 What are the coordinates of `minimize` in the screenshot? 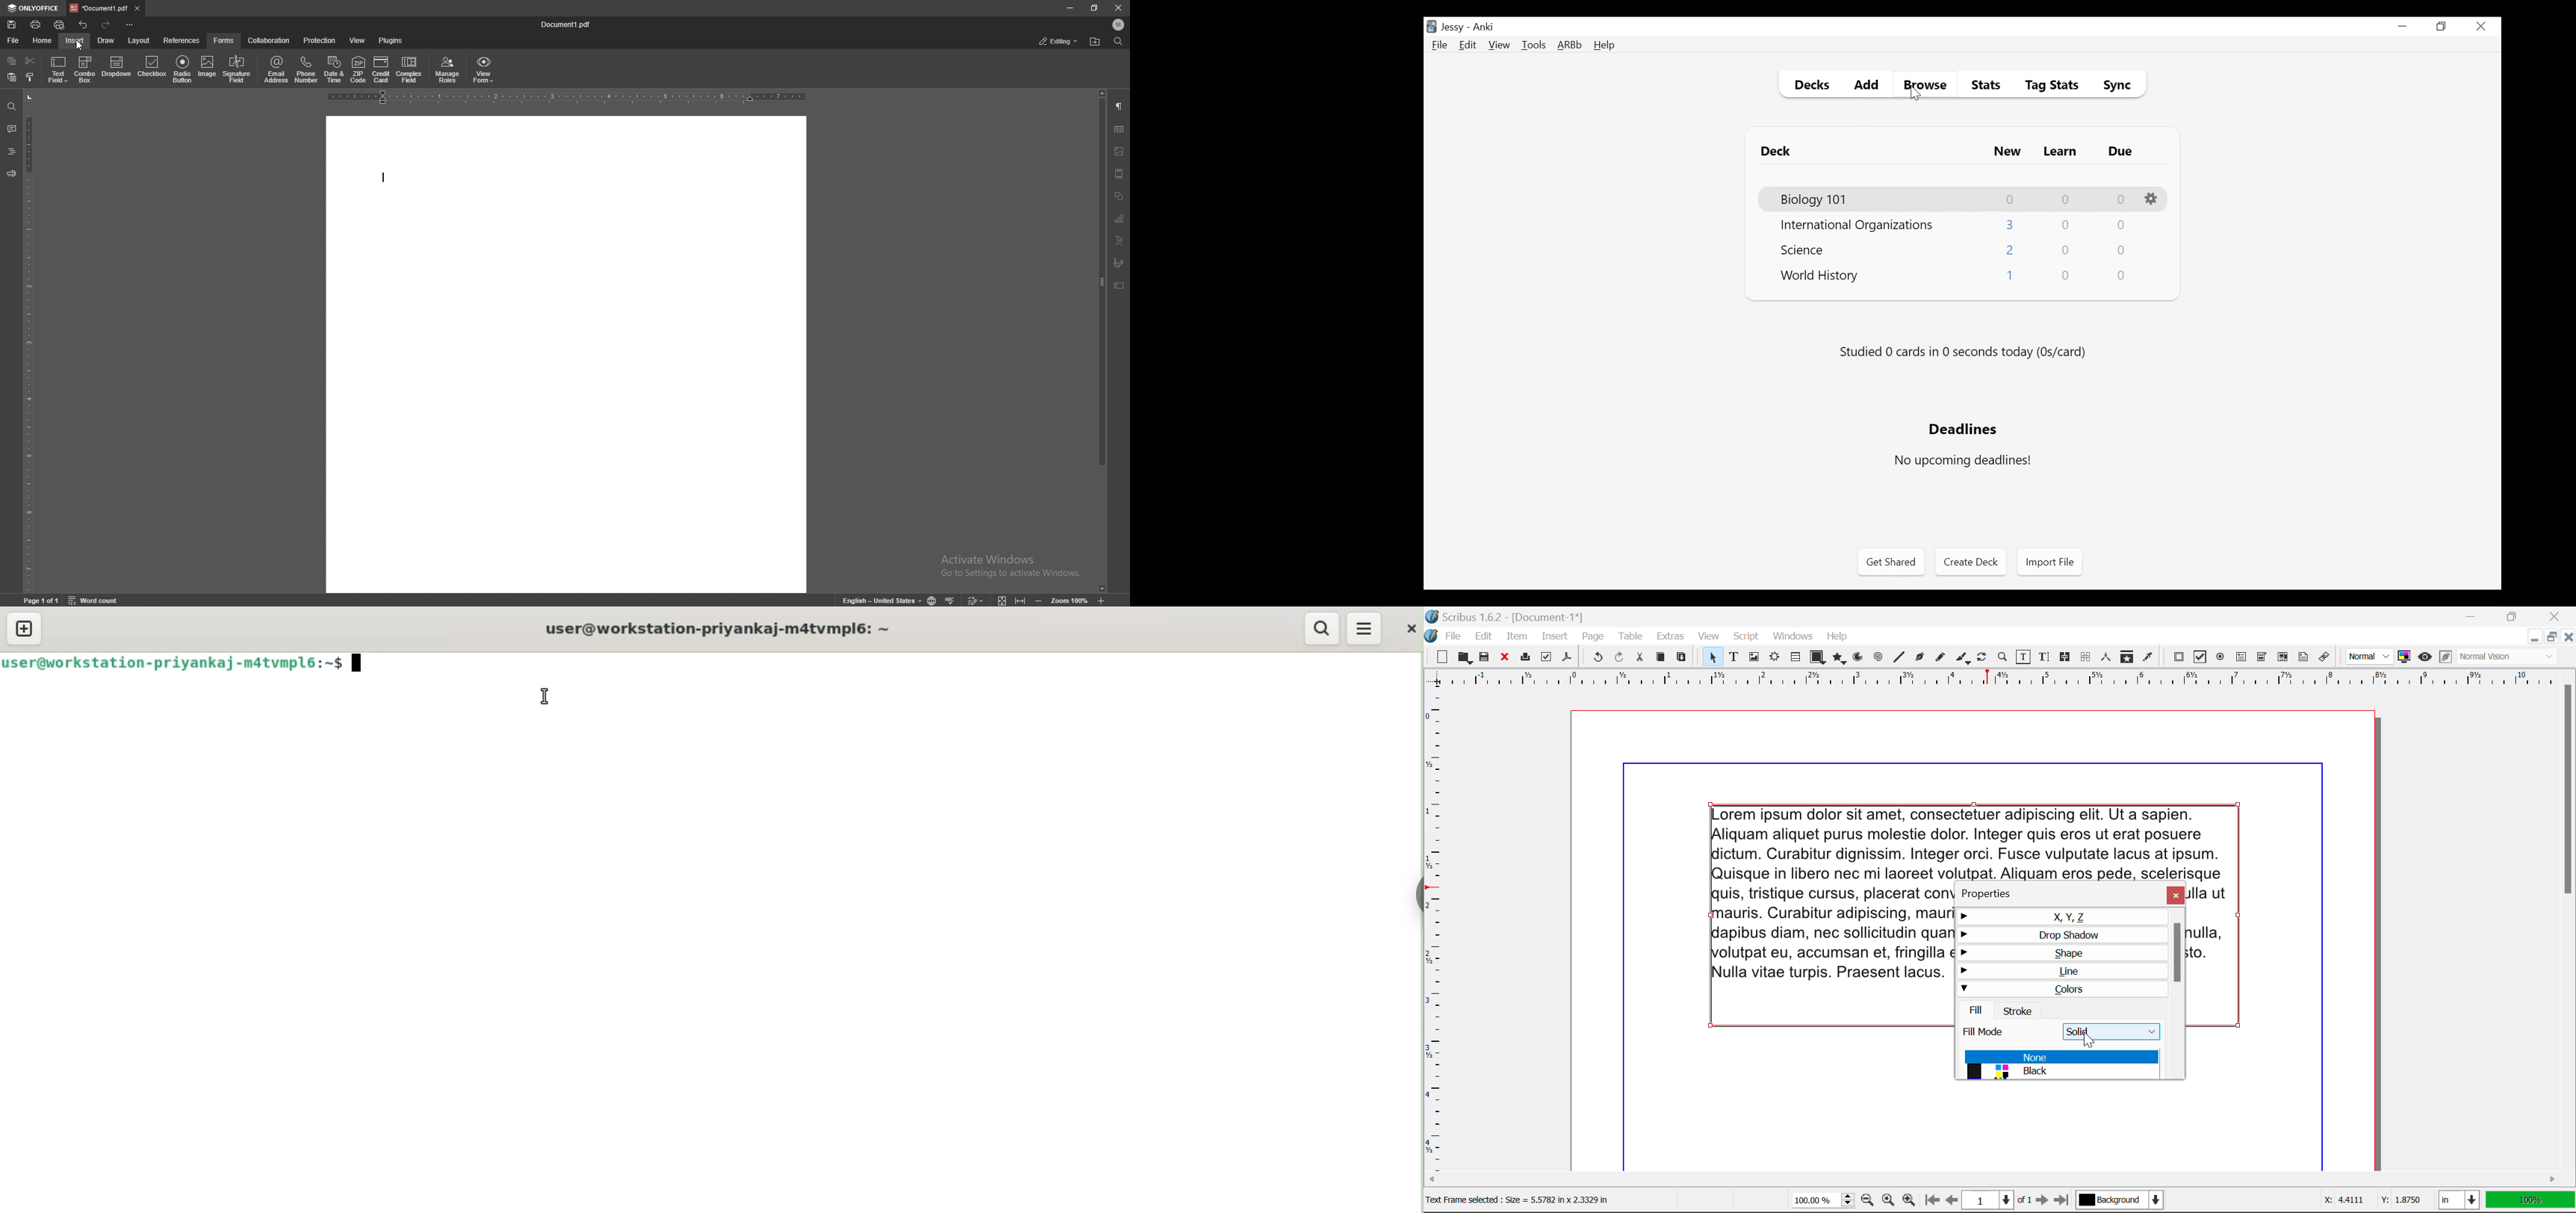 It's located at (2402, 27).